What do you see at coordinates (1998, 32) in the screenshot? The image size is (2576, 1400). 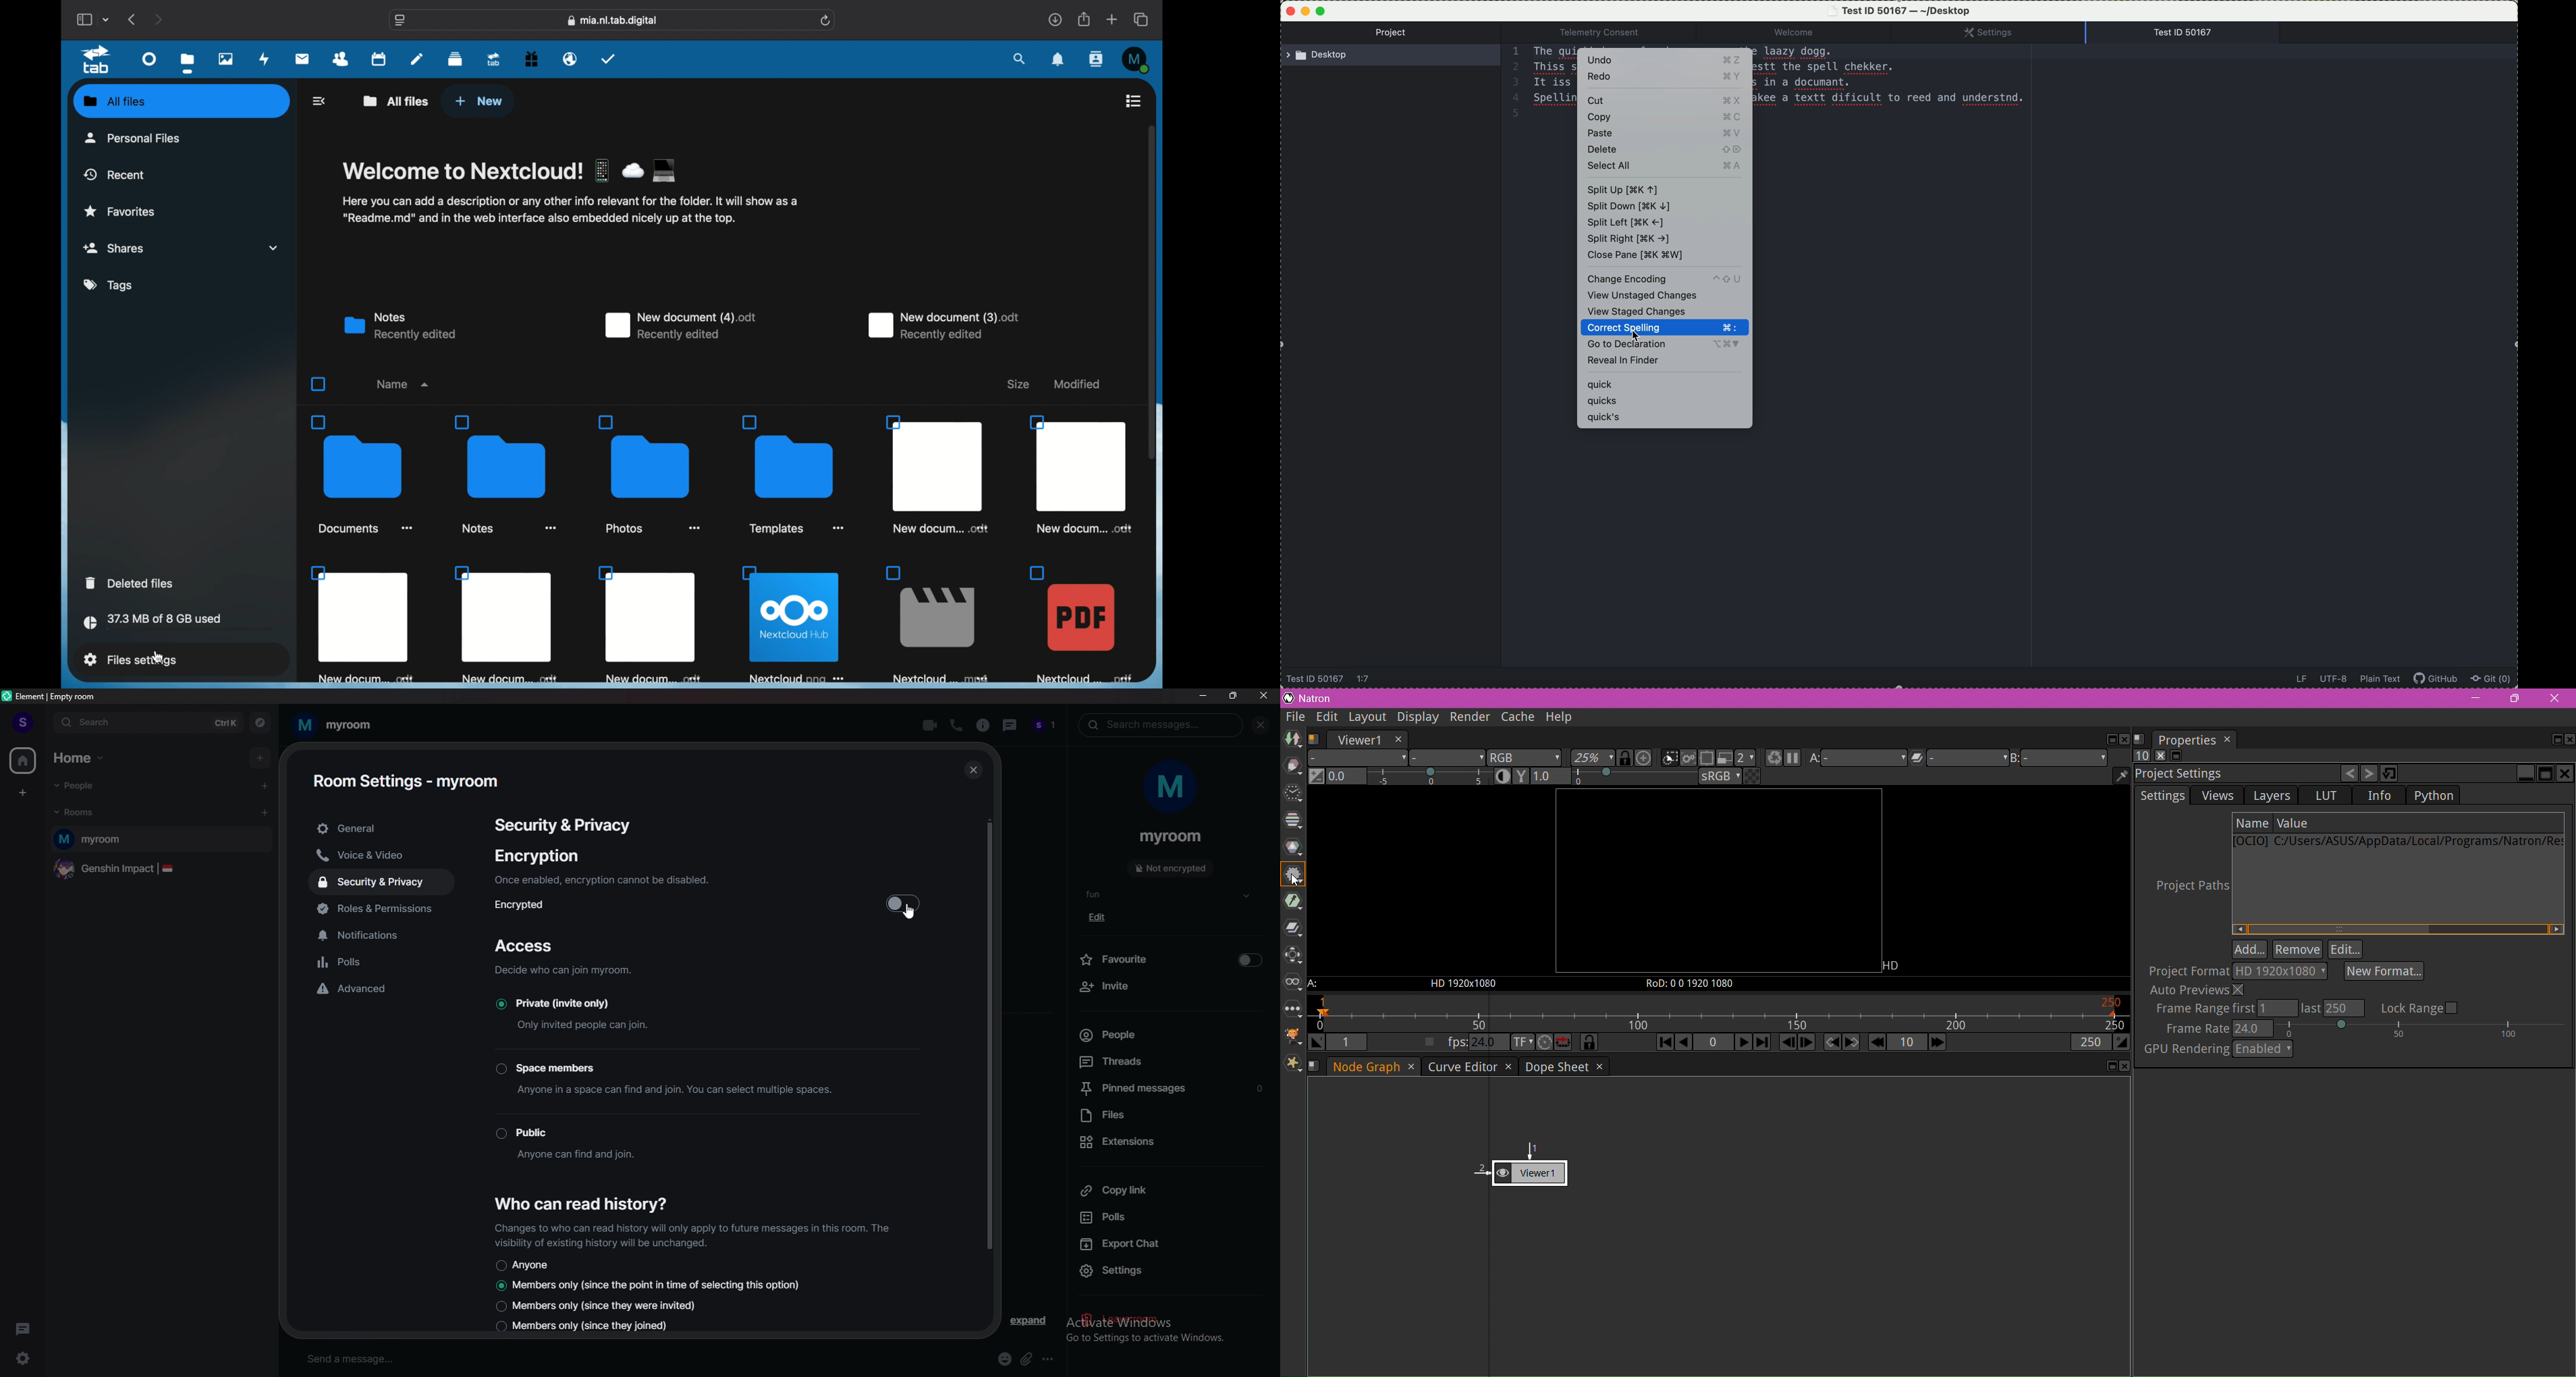 I see `settings` at bounding box center [1998, 32].